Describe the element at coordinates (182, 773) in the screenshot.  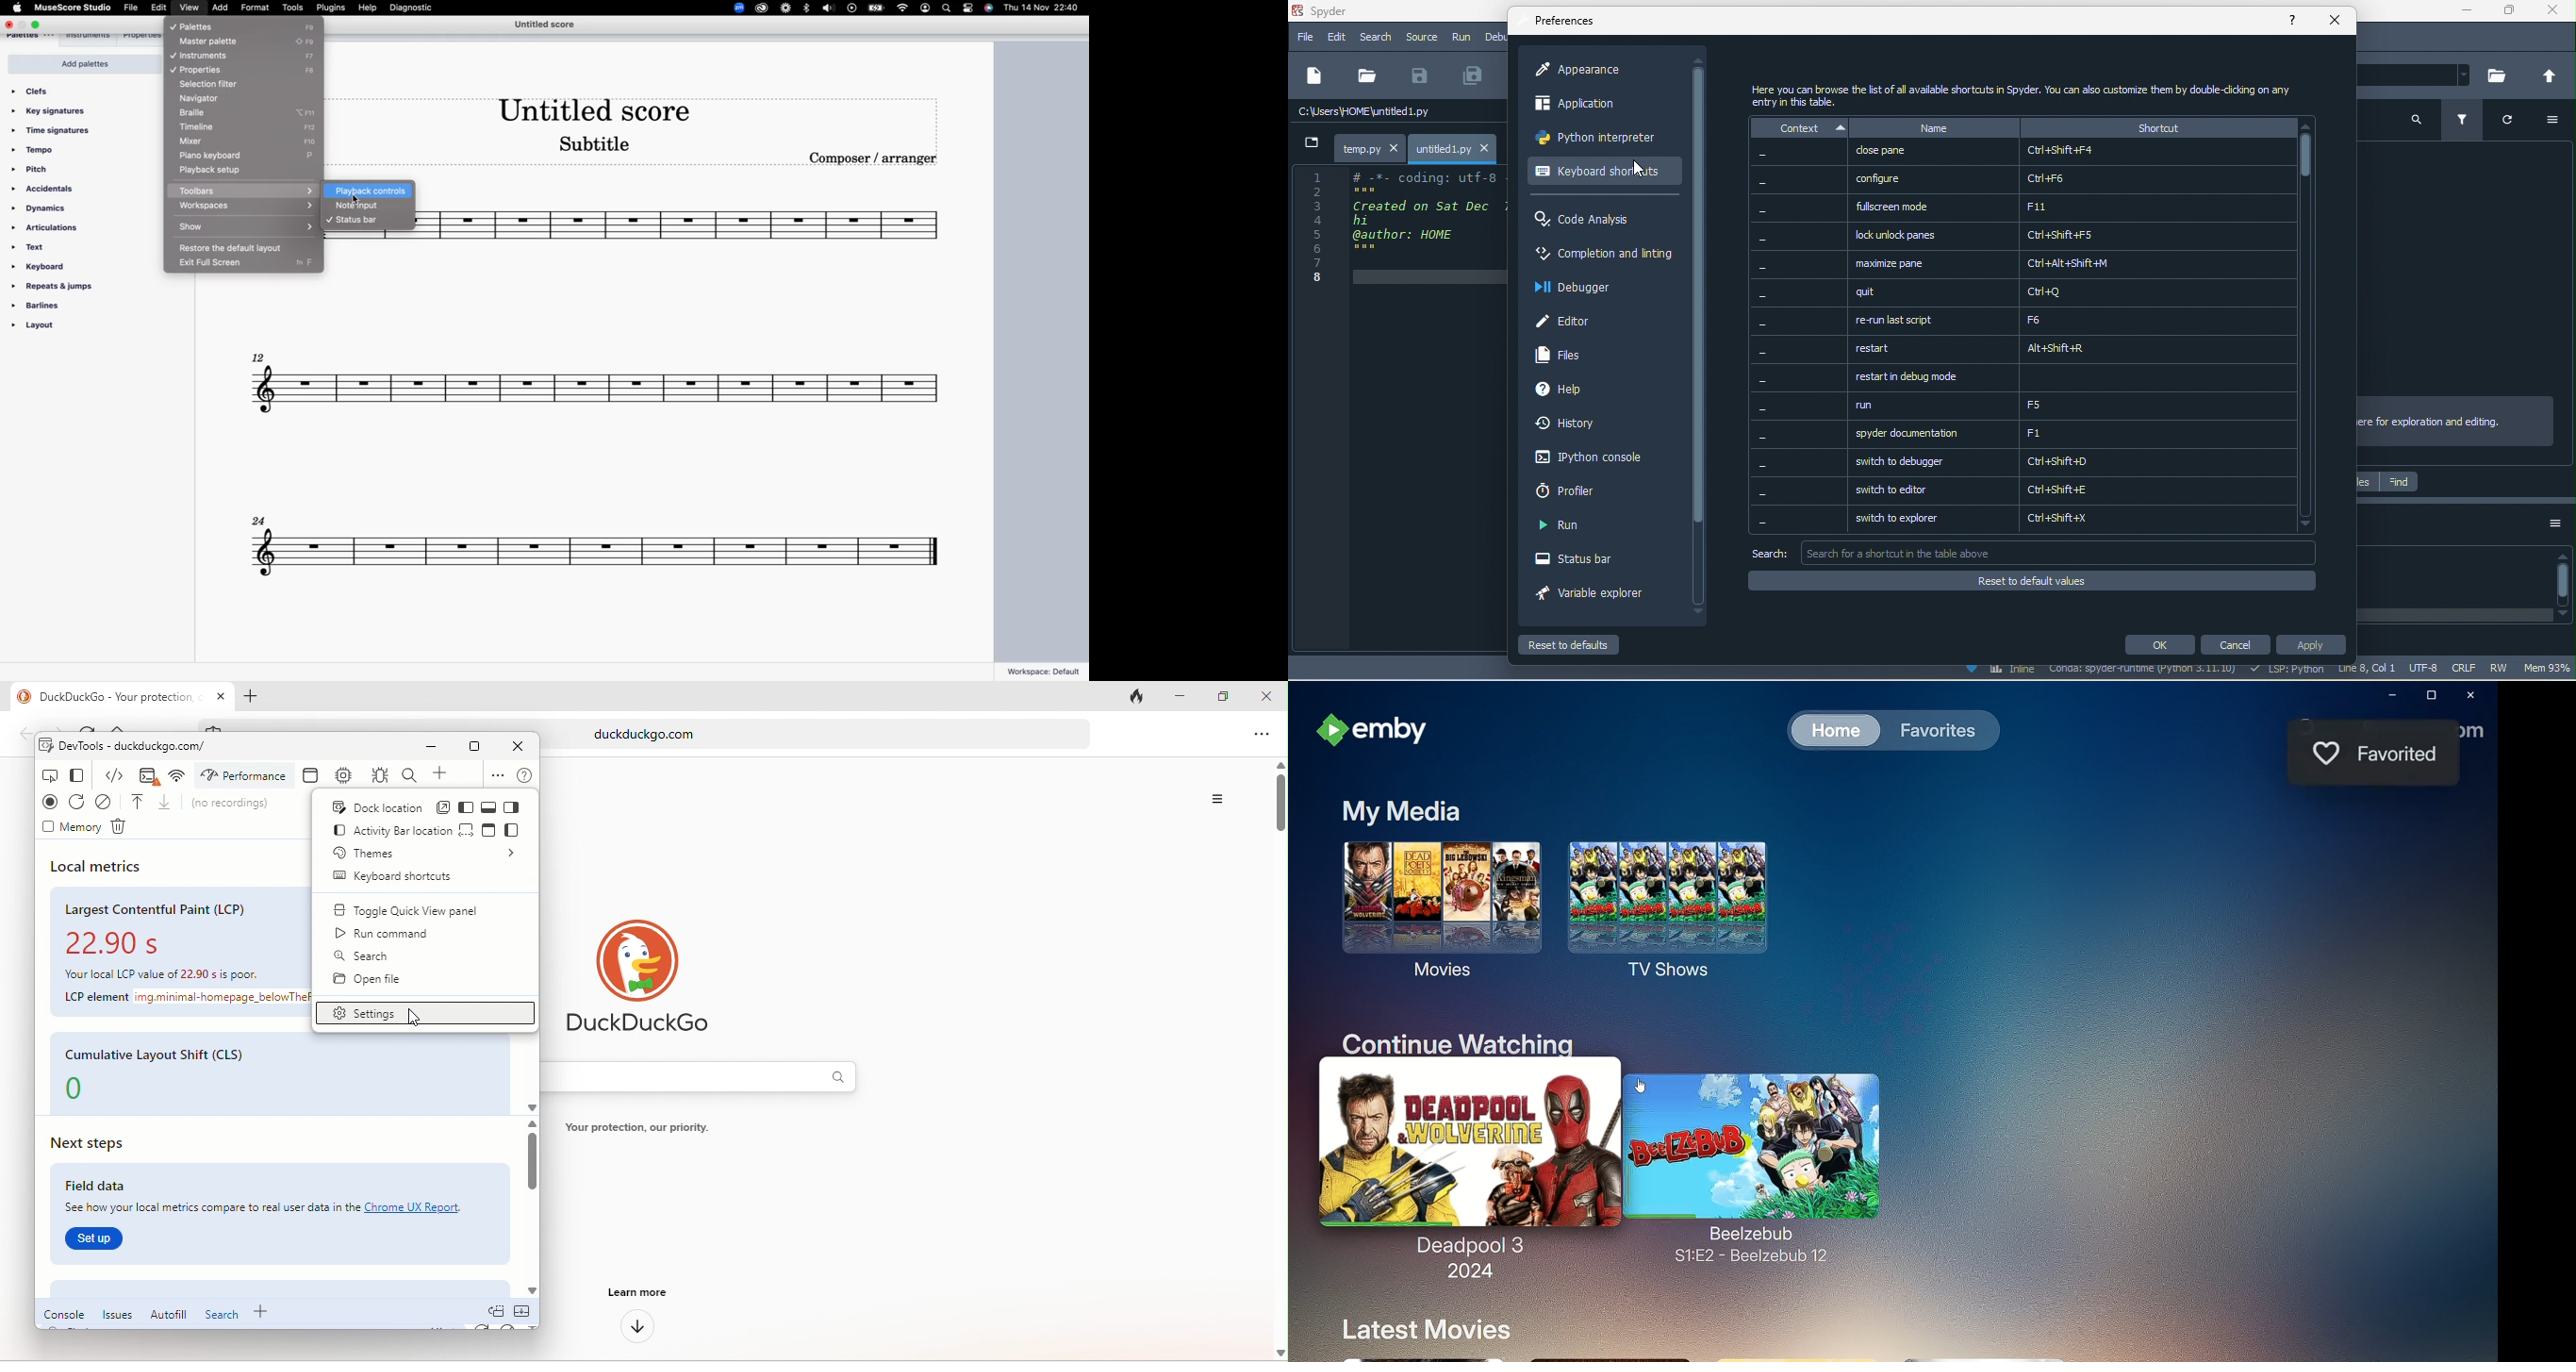
I see `network` at that location.